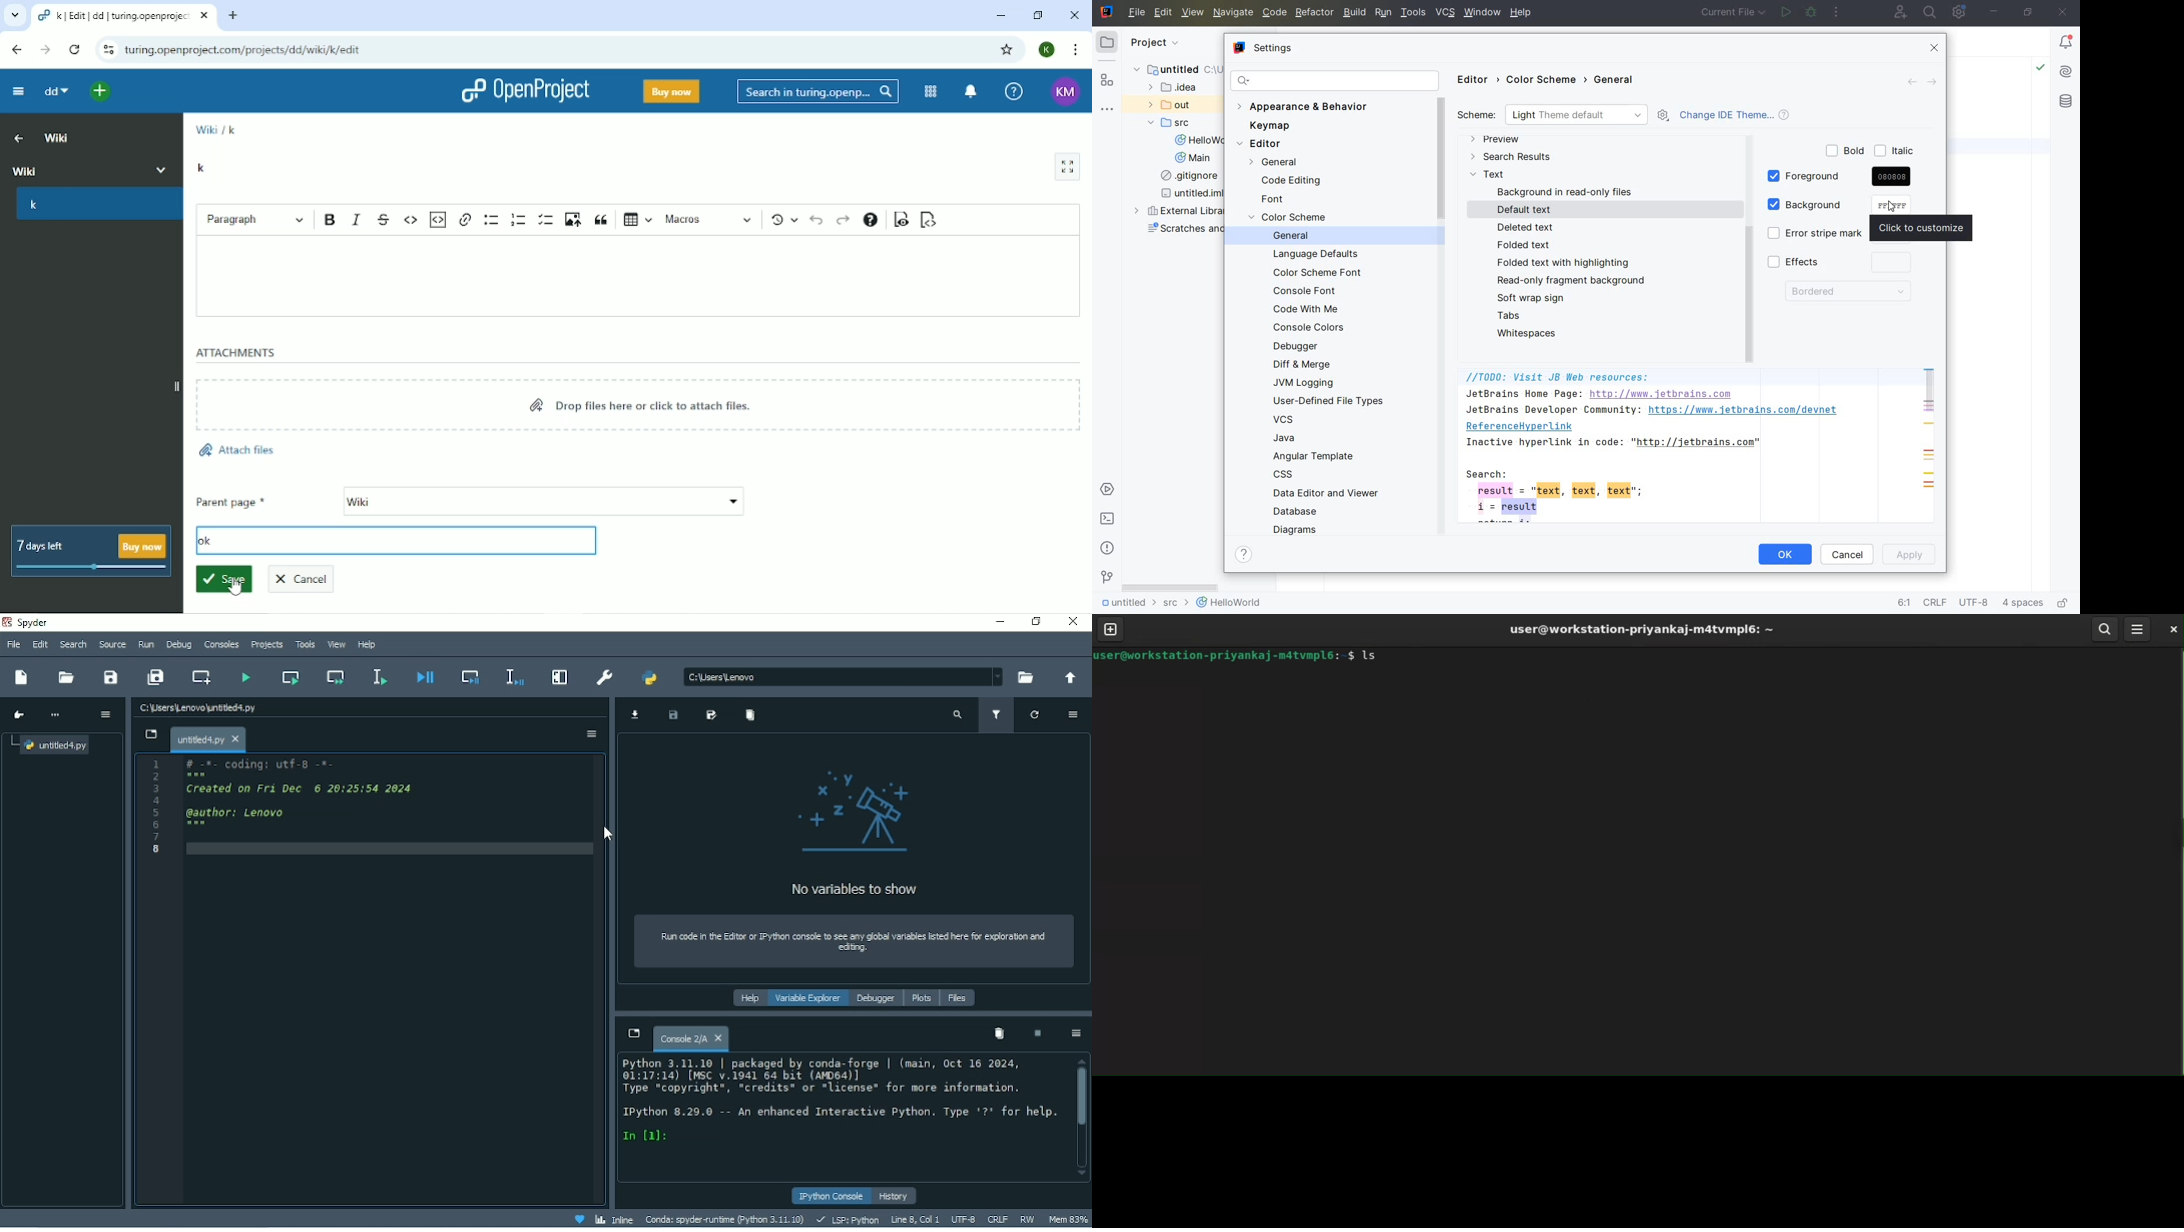  What do you see at coordinates (1811, 12) in the screenshot?
I see `debug` at bounding box center [1811, 12].